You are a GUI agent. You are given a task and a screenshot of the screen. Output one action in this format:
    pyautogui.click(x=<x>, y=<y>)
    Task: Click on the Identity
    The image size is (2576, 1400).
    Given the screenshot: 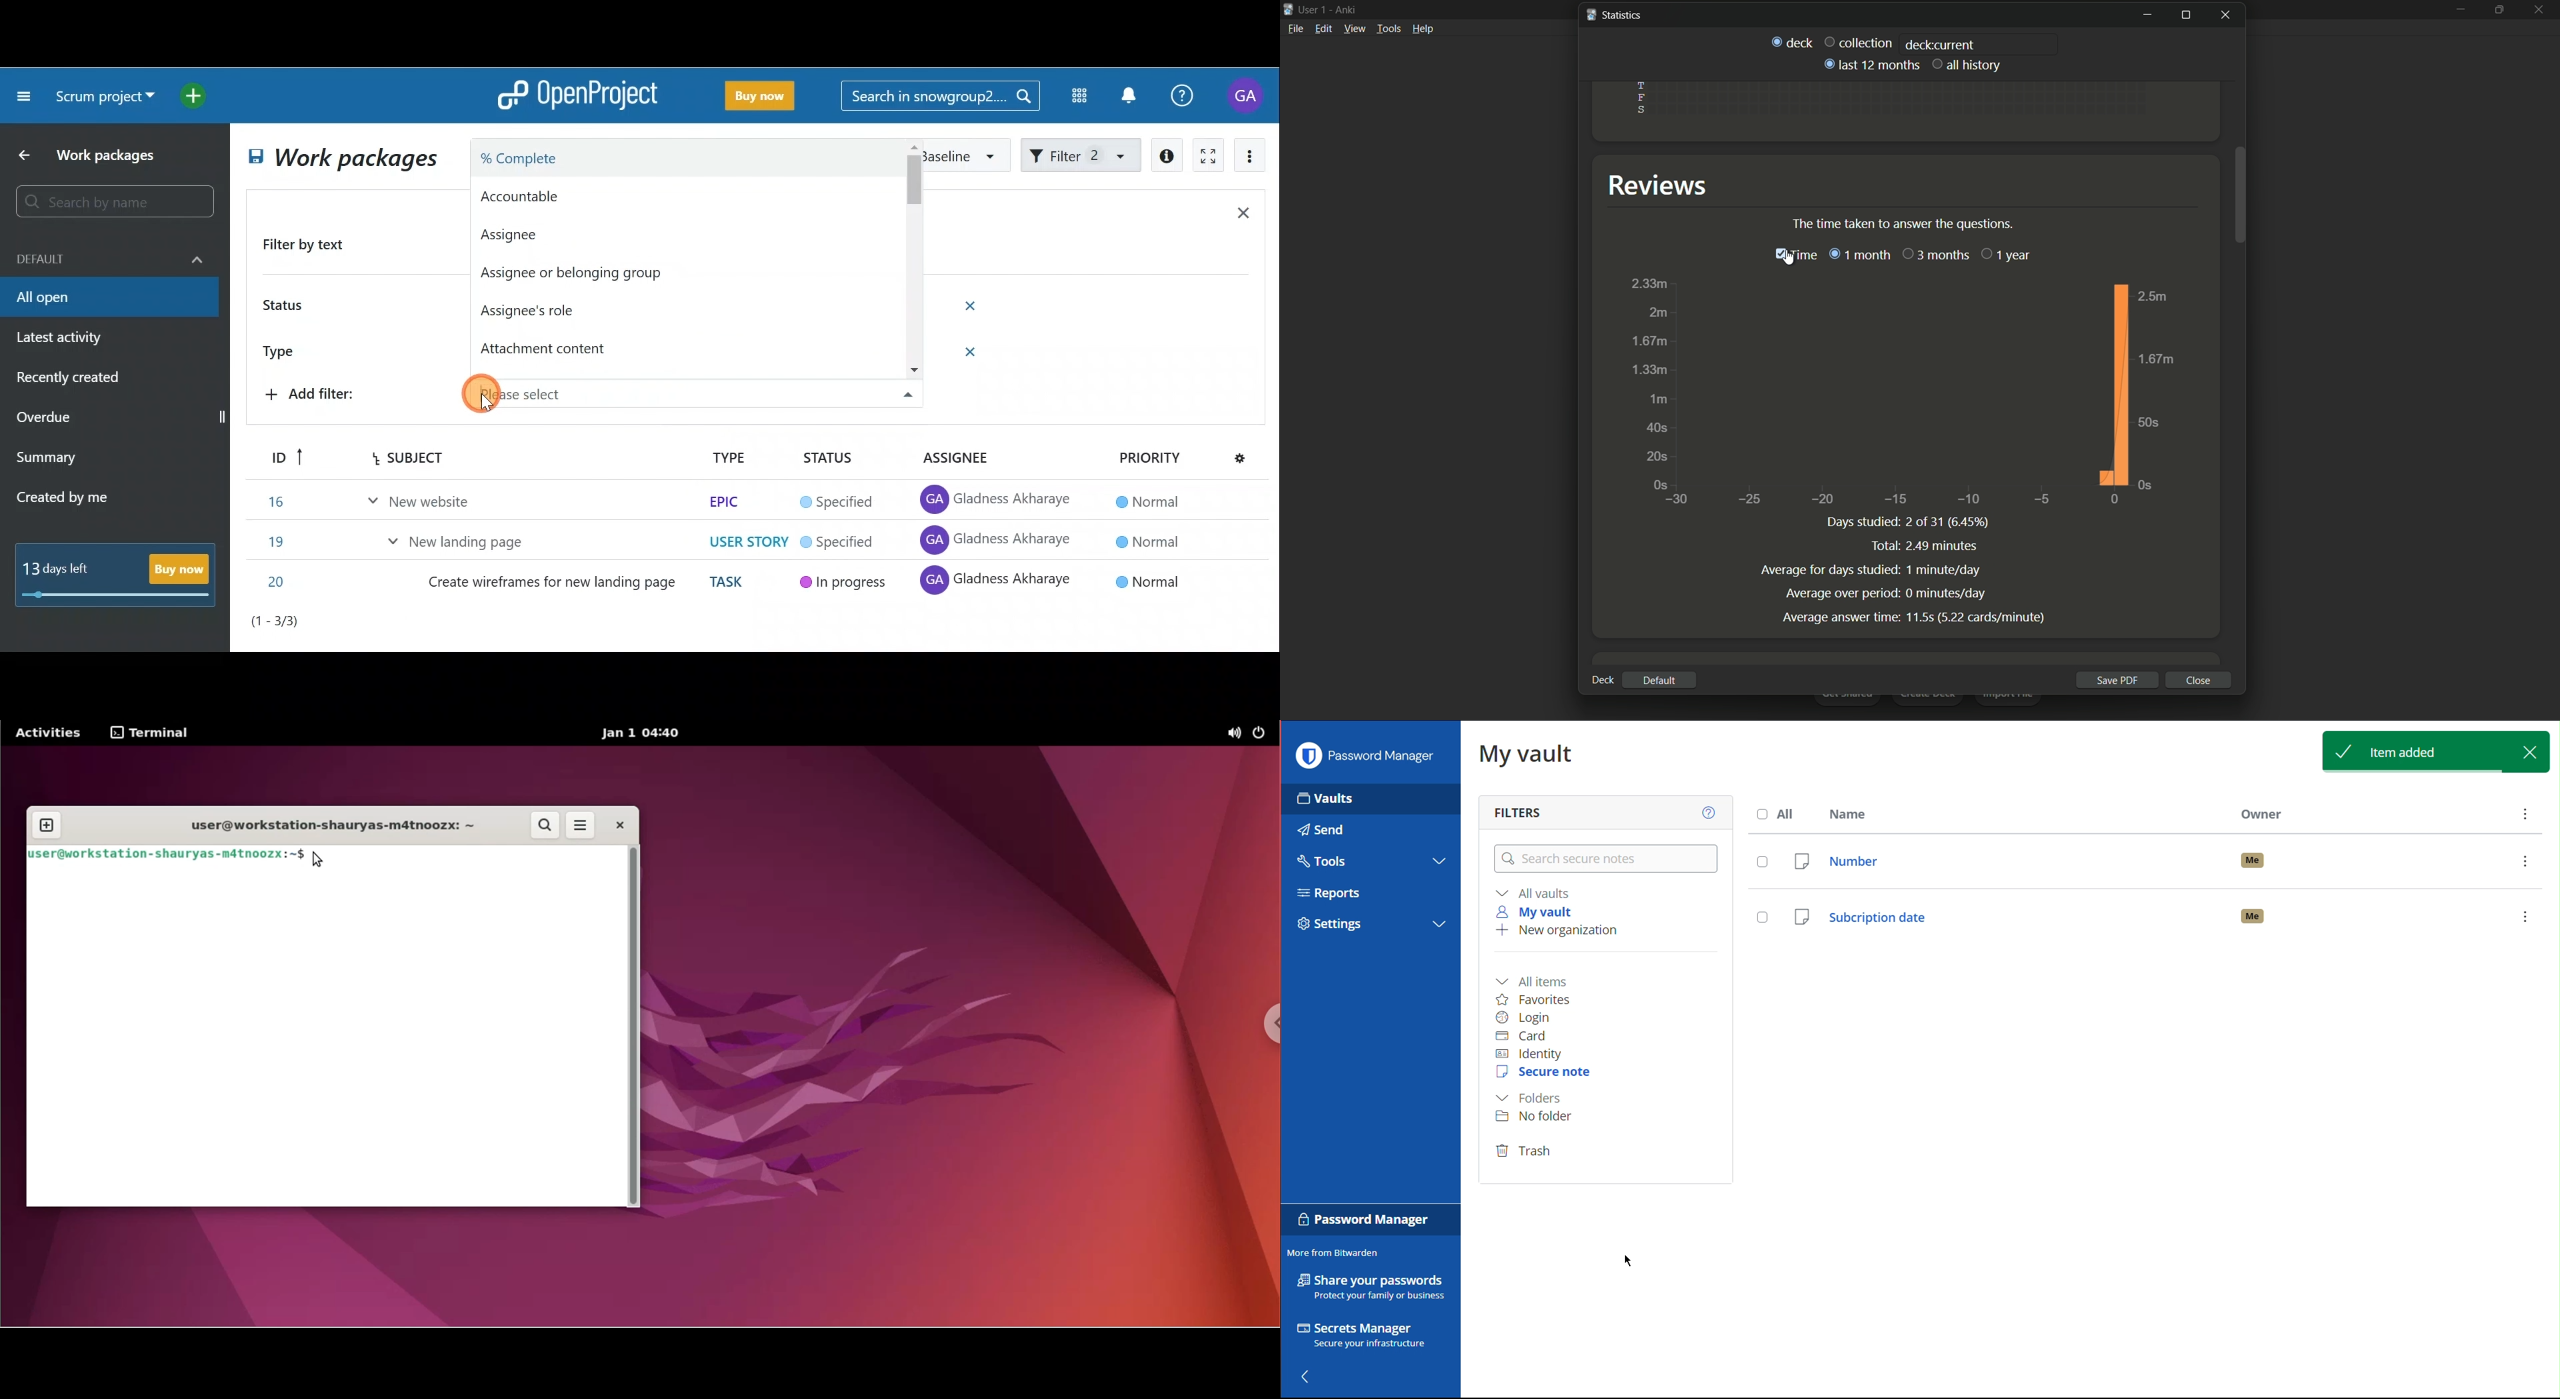 What is the action you would take?
    pyautogui.click(x=1529, y=1055)
    